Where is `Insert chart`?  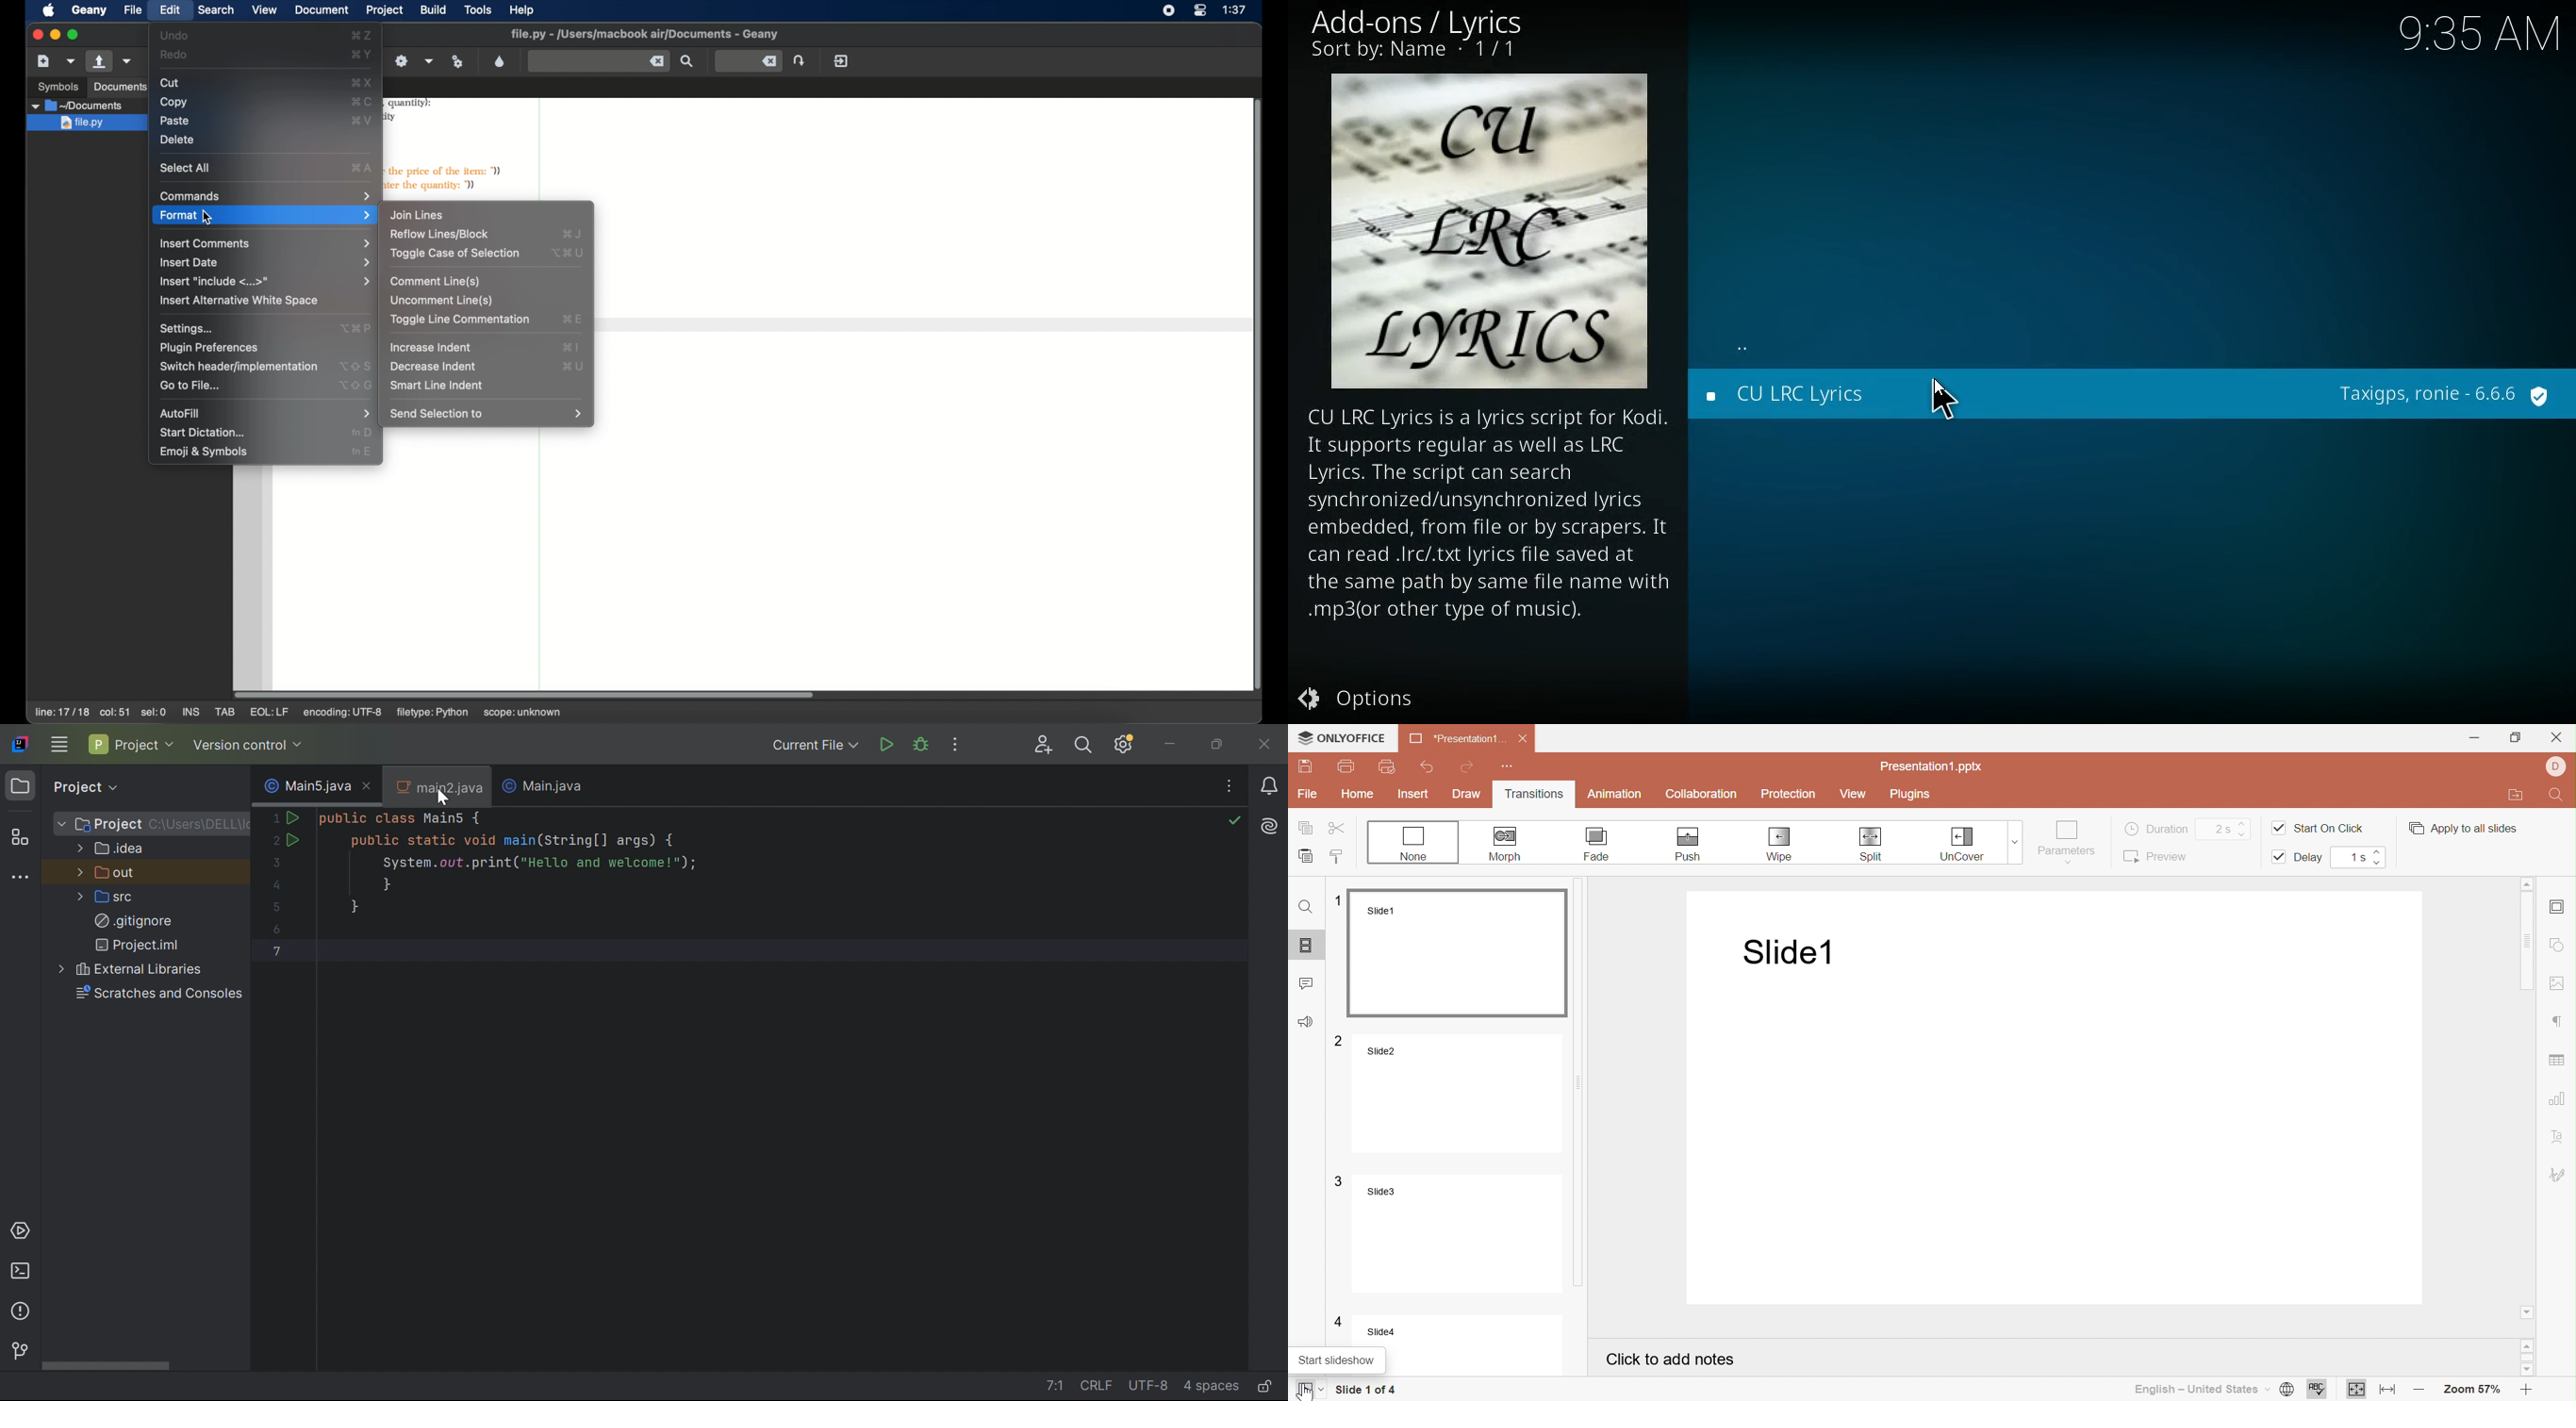
Insert chart is located at coordinates (2559, 1057).